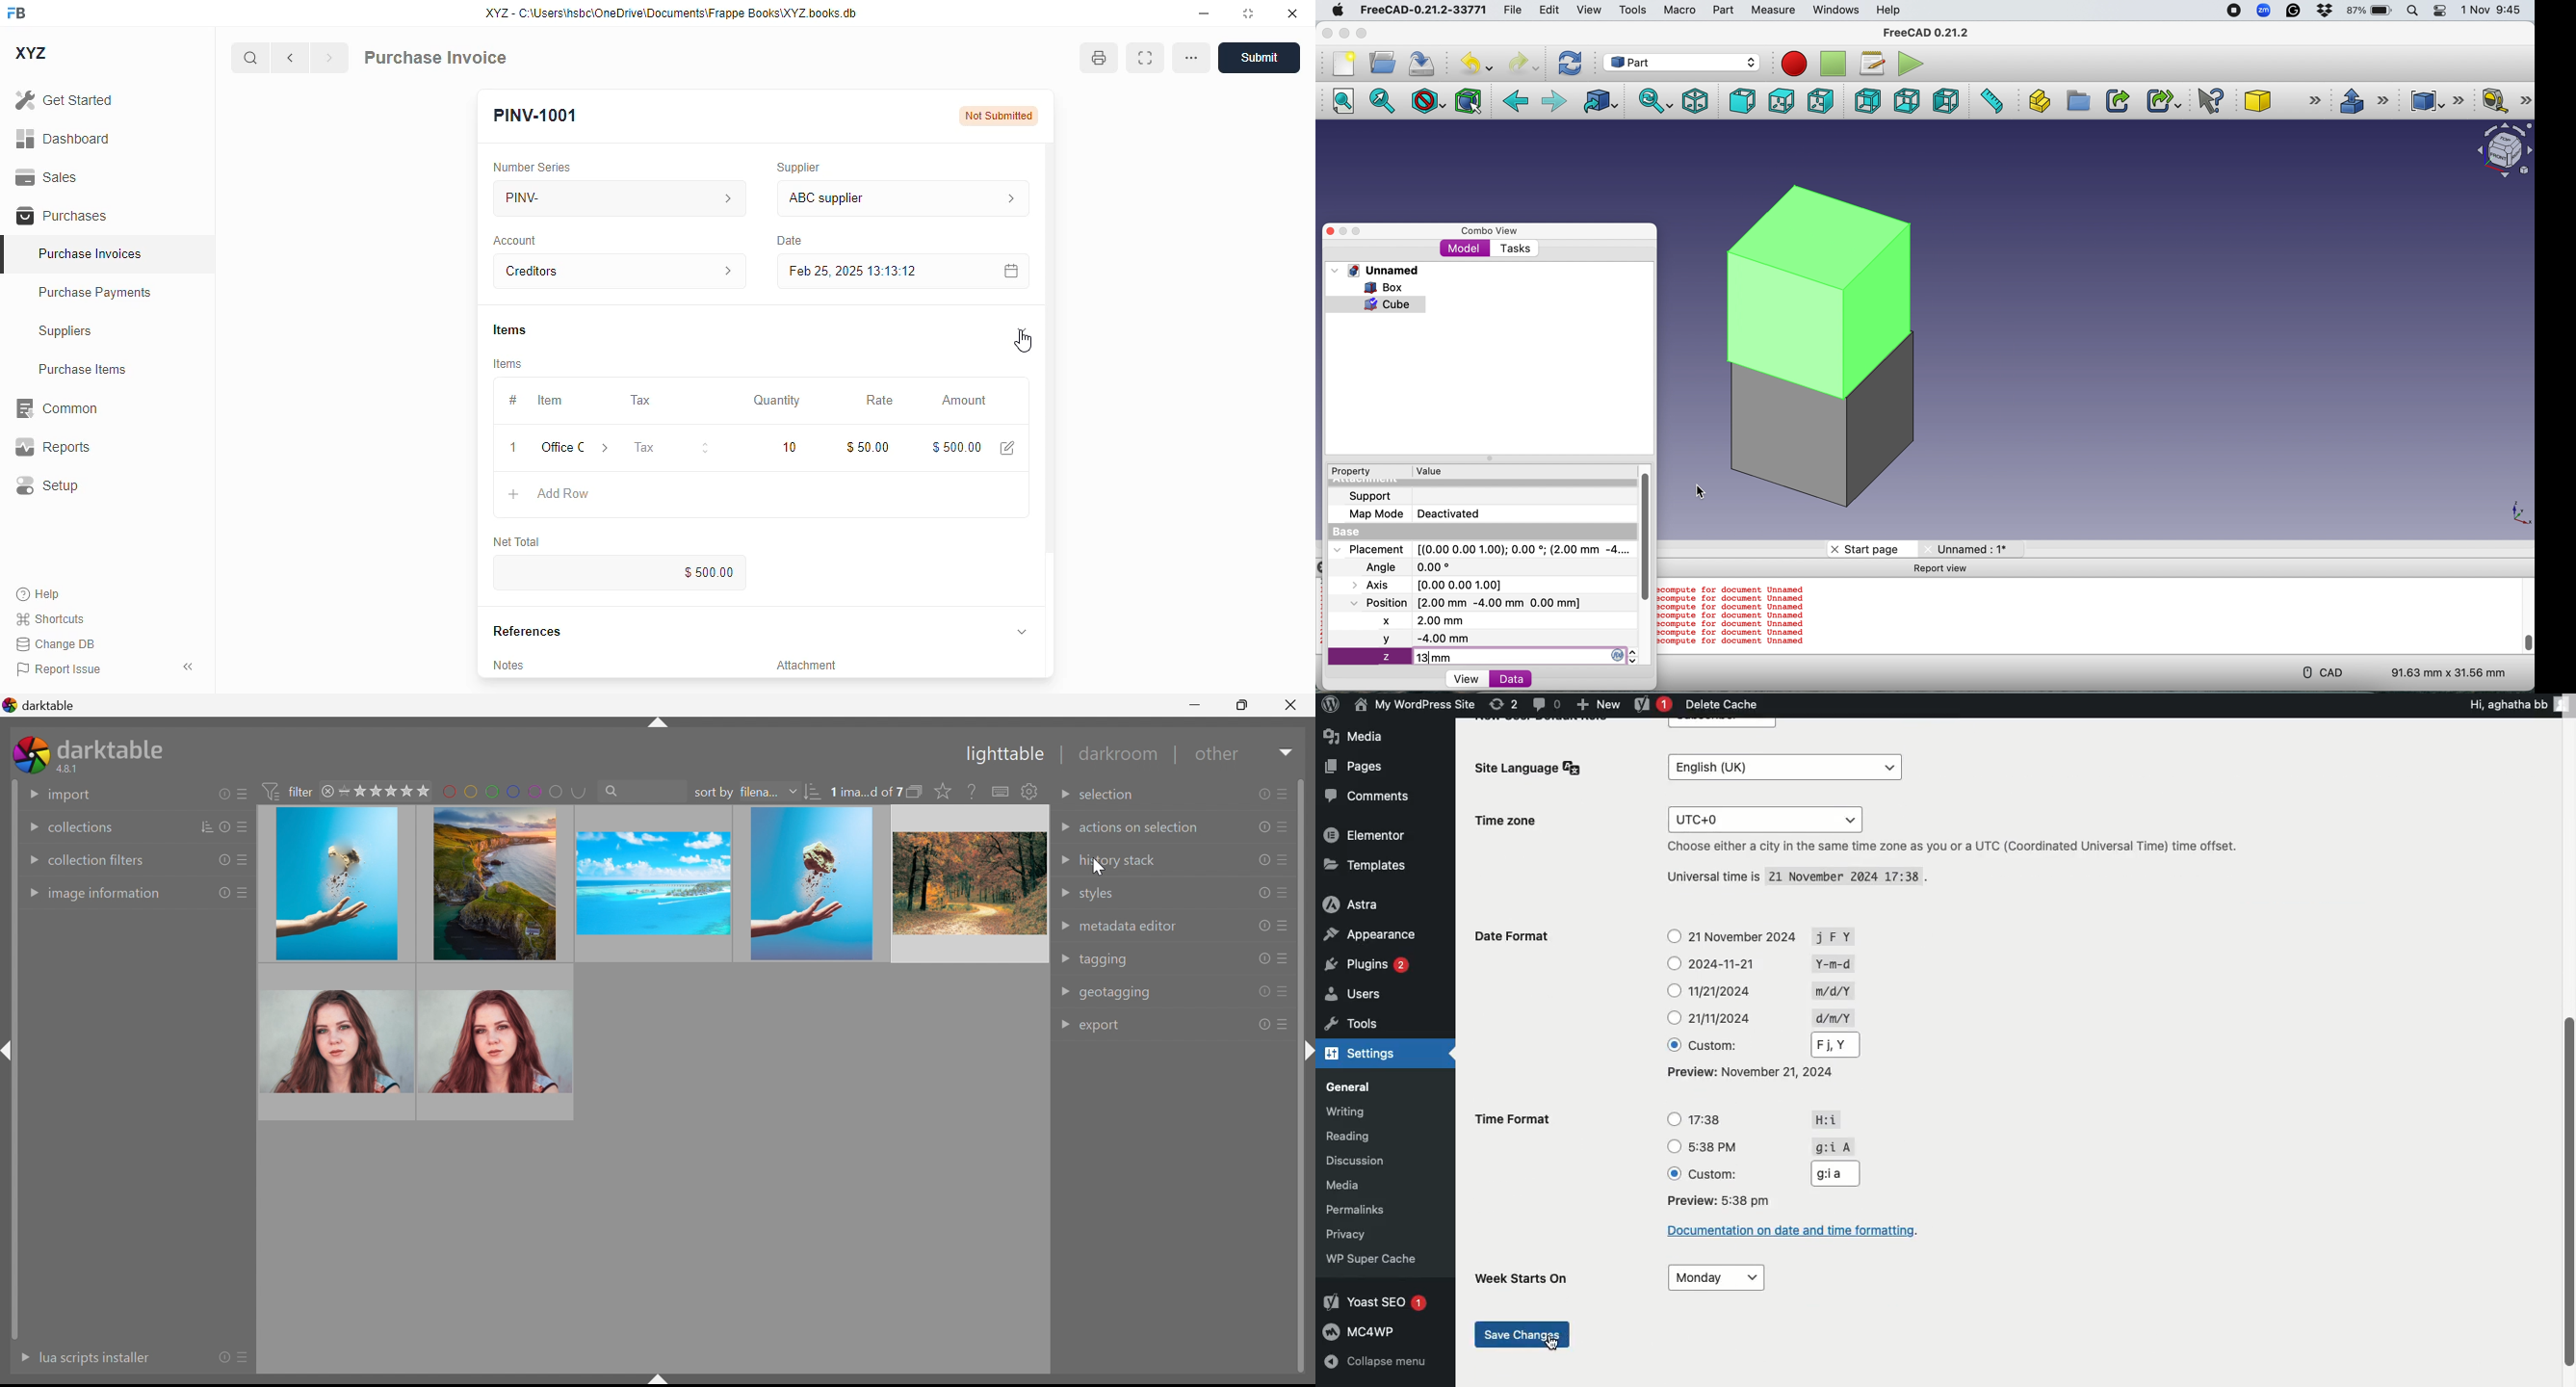 This screenshot has height=1400, width=2576. Describe the element at coordinates (1632, 9) in the screenshot. I see `Tools` at that location.